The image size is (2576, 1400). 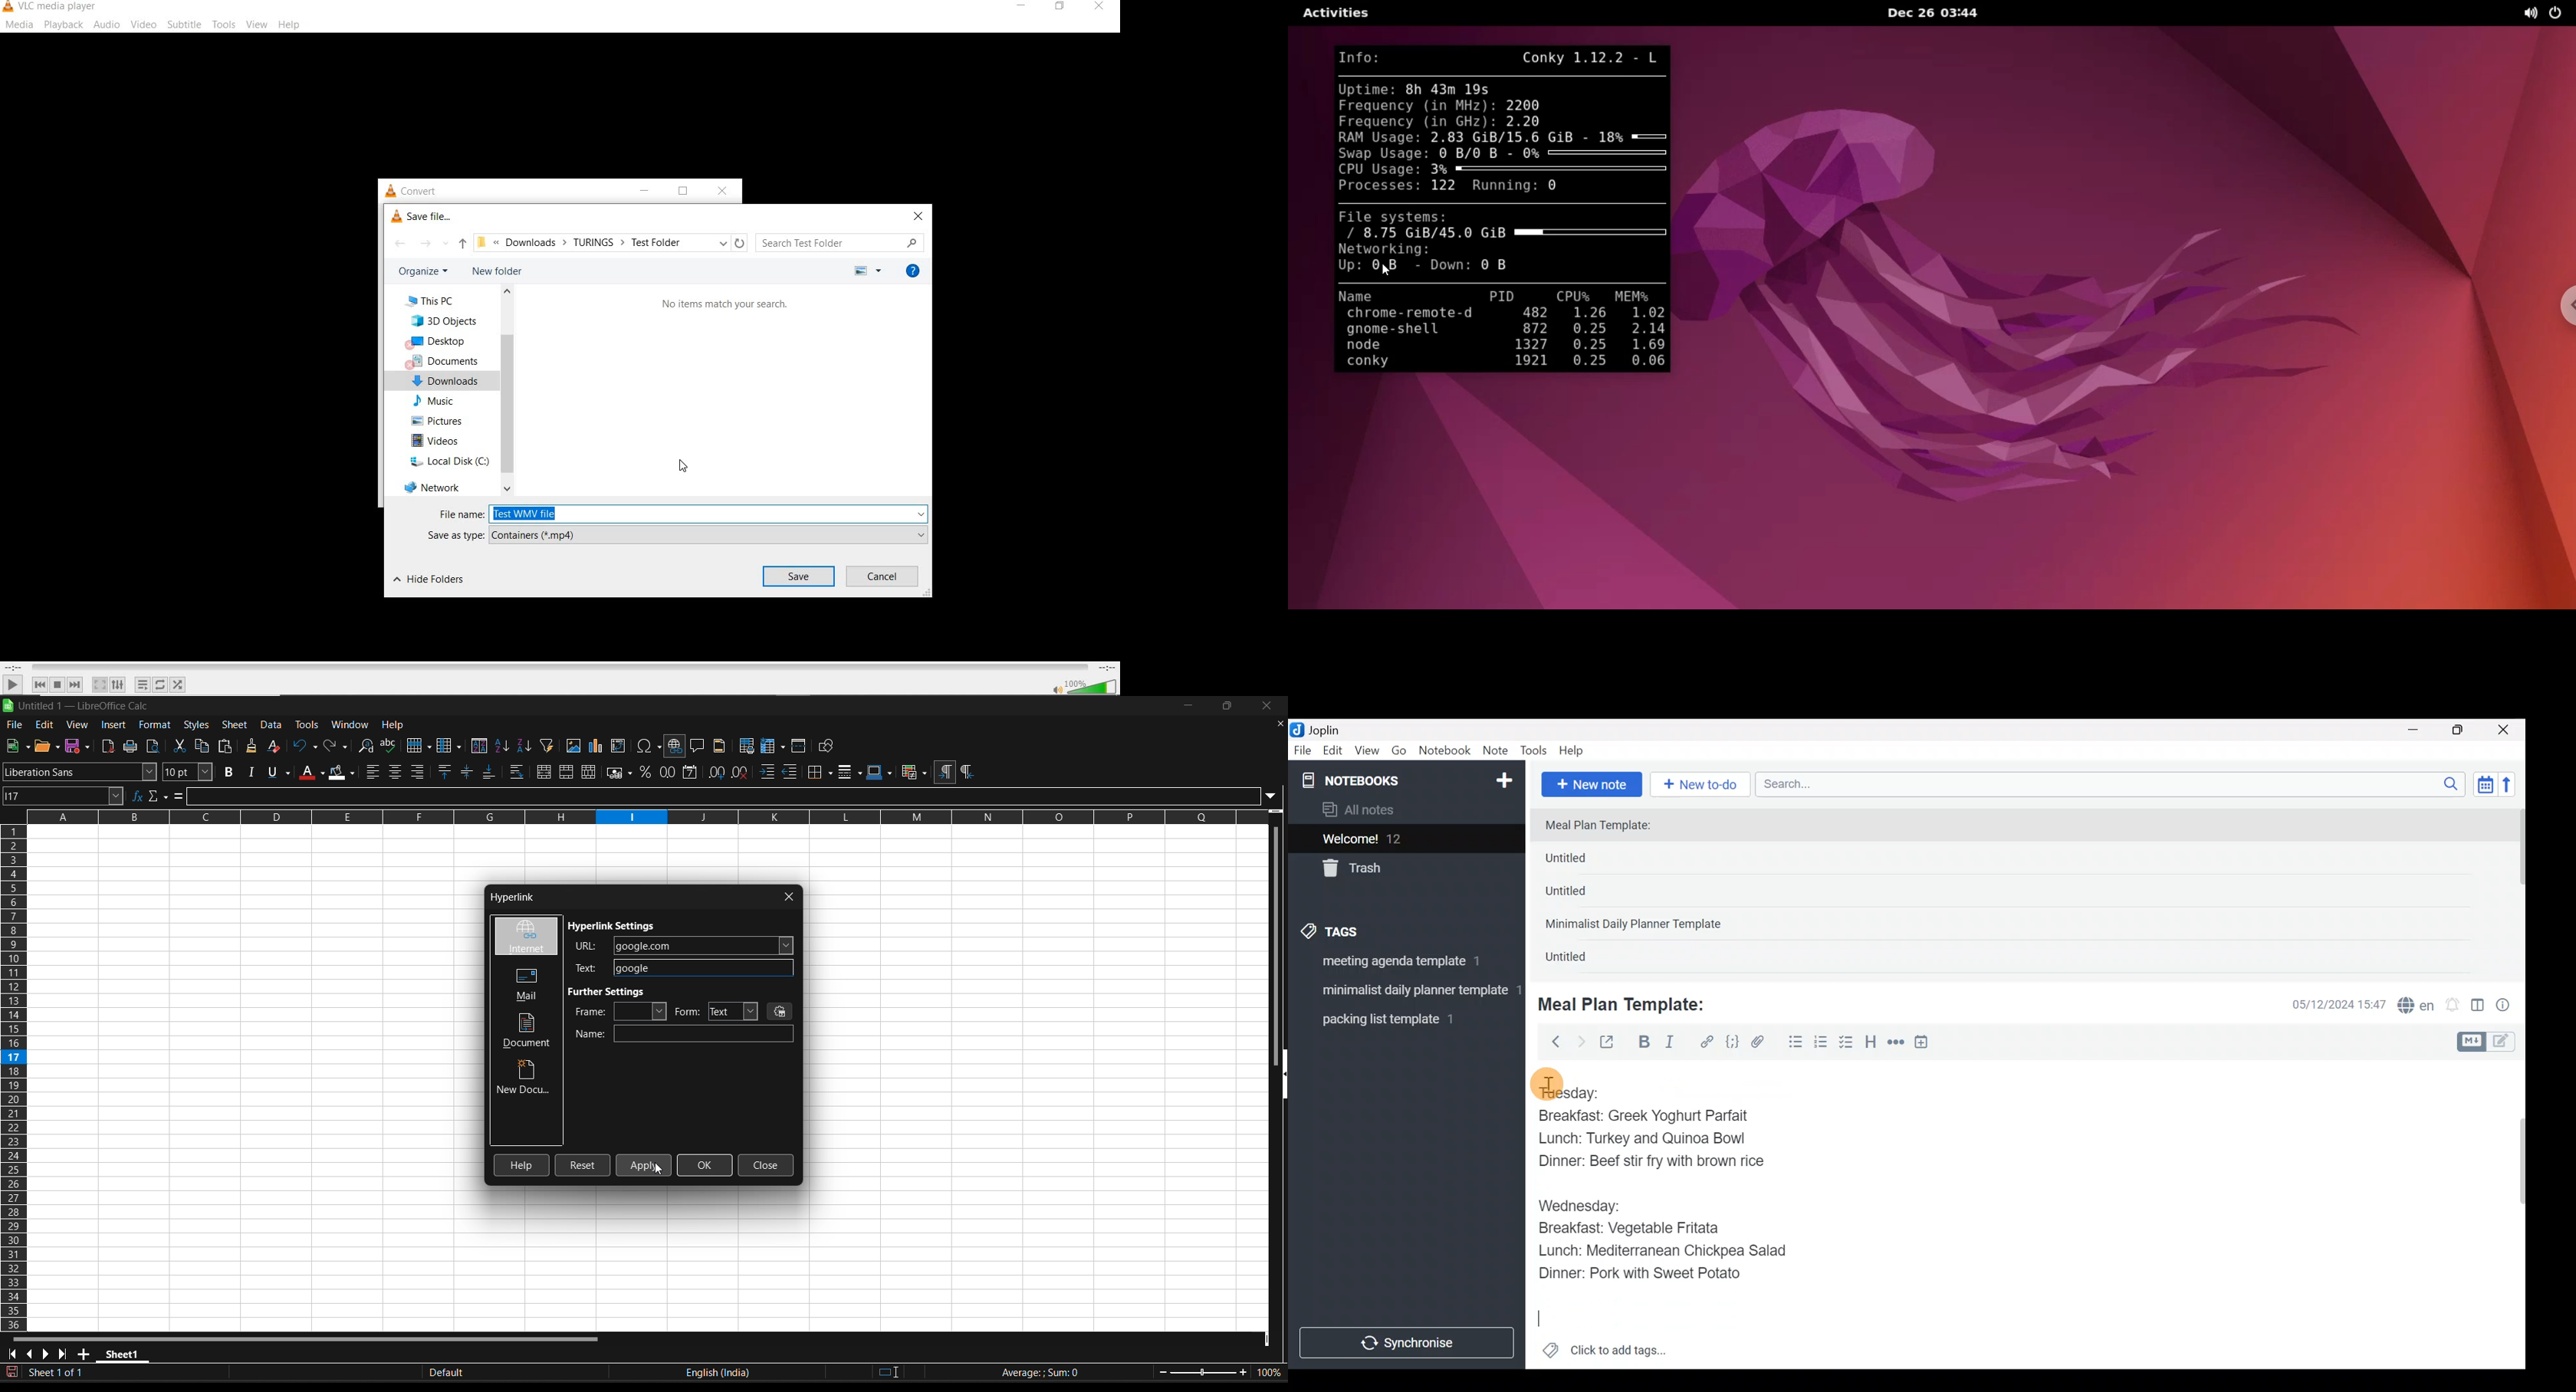 What do you see at coordinates (2509, 1006) in the screenshot?
I see `Note properties` at bounding box center [2509, 1006].